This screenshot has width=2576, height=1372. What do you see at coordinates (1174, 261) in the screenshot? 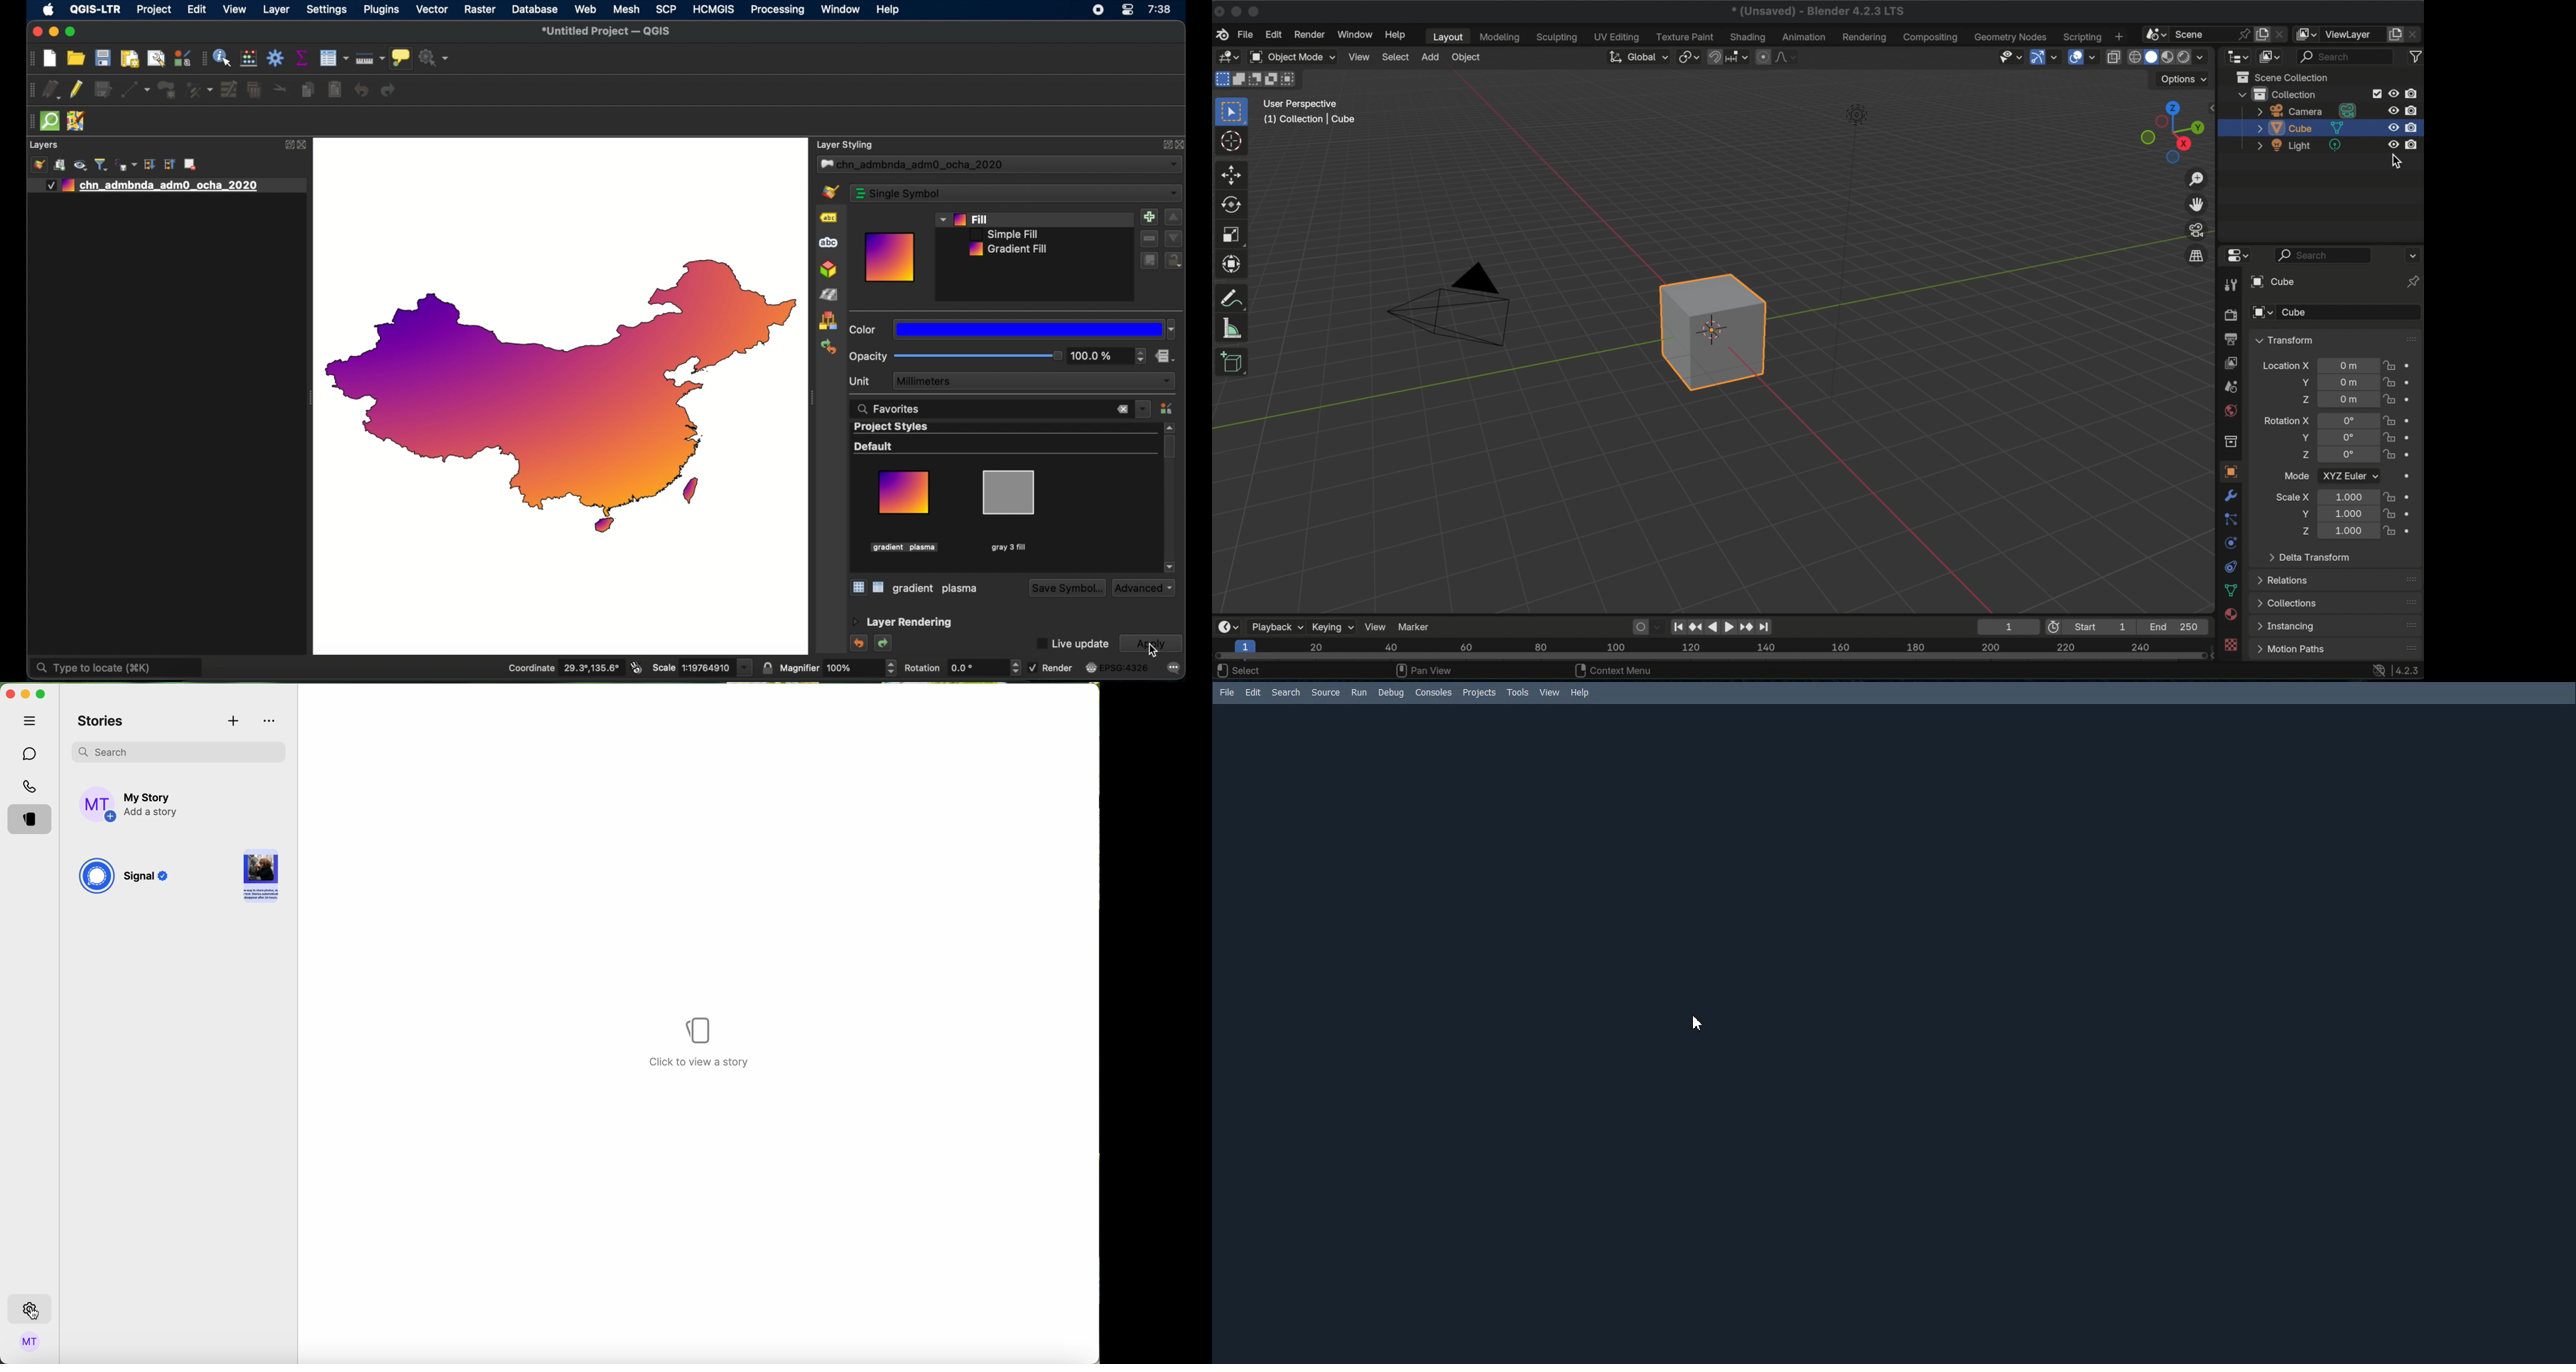
I see `lock` at bounding box center [1174, 261].